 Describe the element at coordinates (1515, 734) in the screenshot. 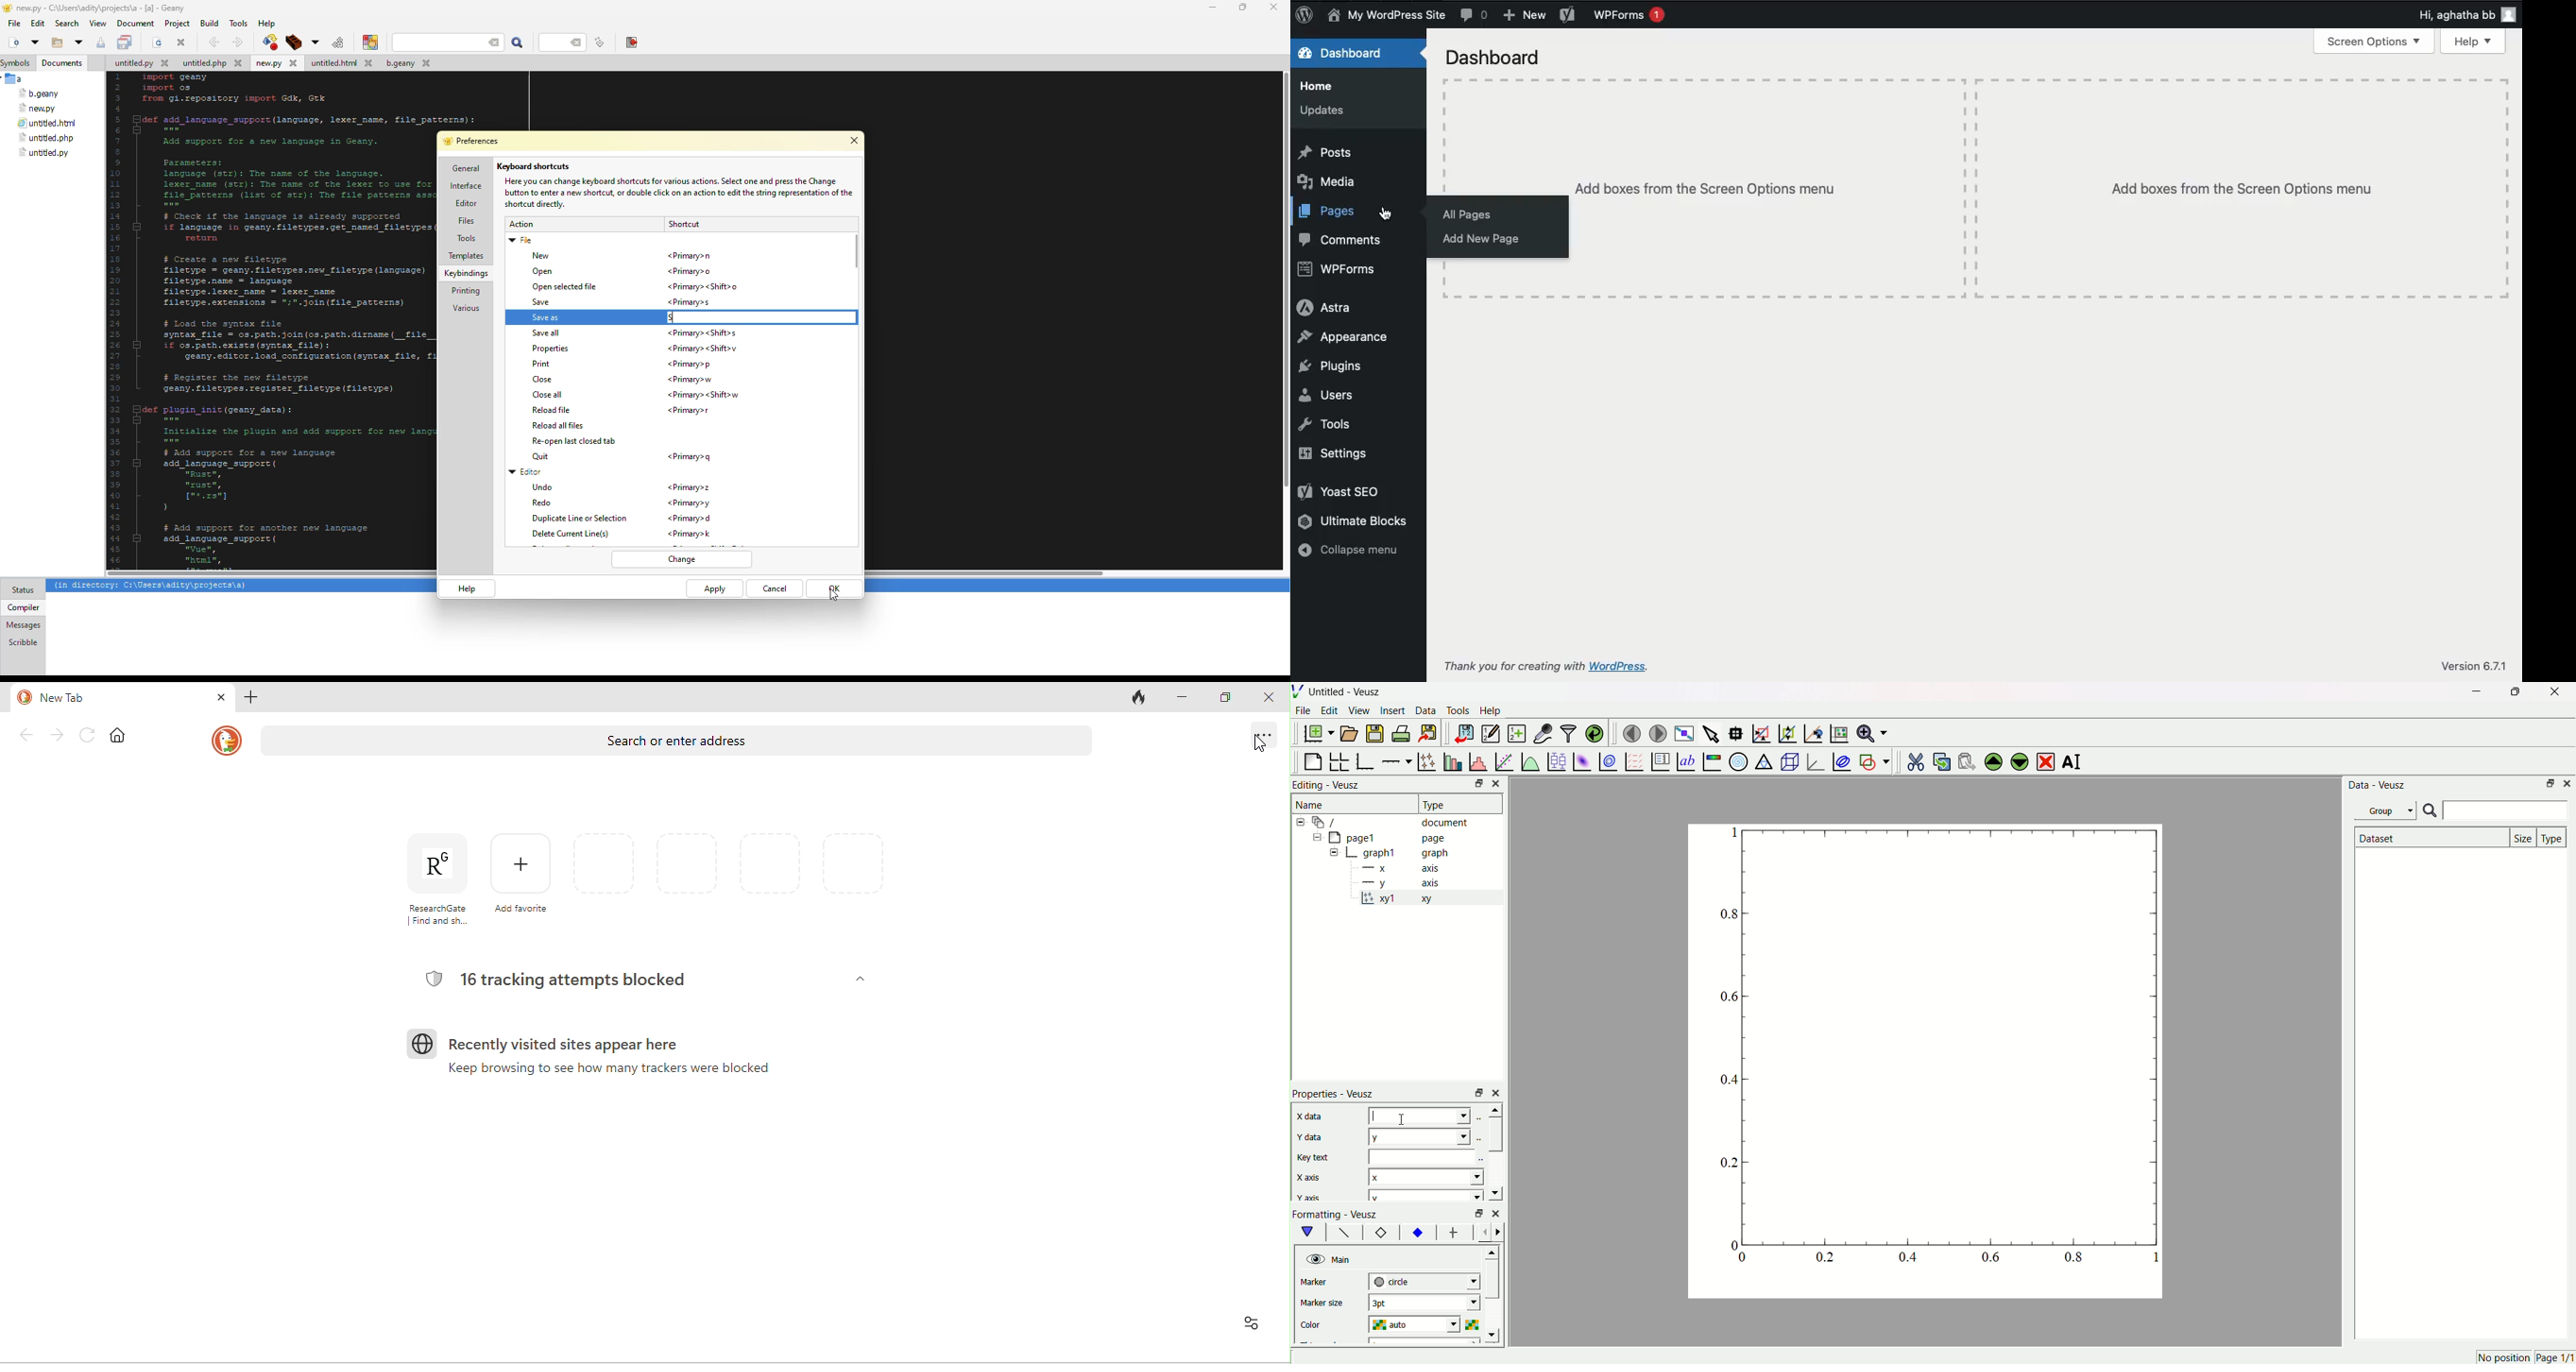

I see `create new datasets` at that location.